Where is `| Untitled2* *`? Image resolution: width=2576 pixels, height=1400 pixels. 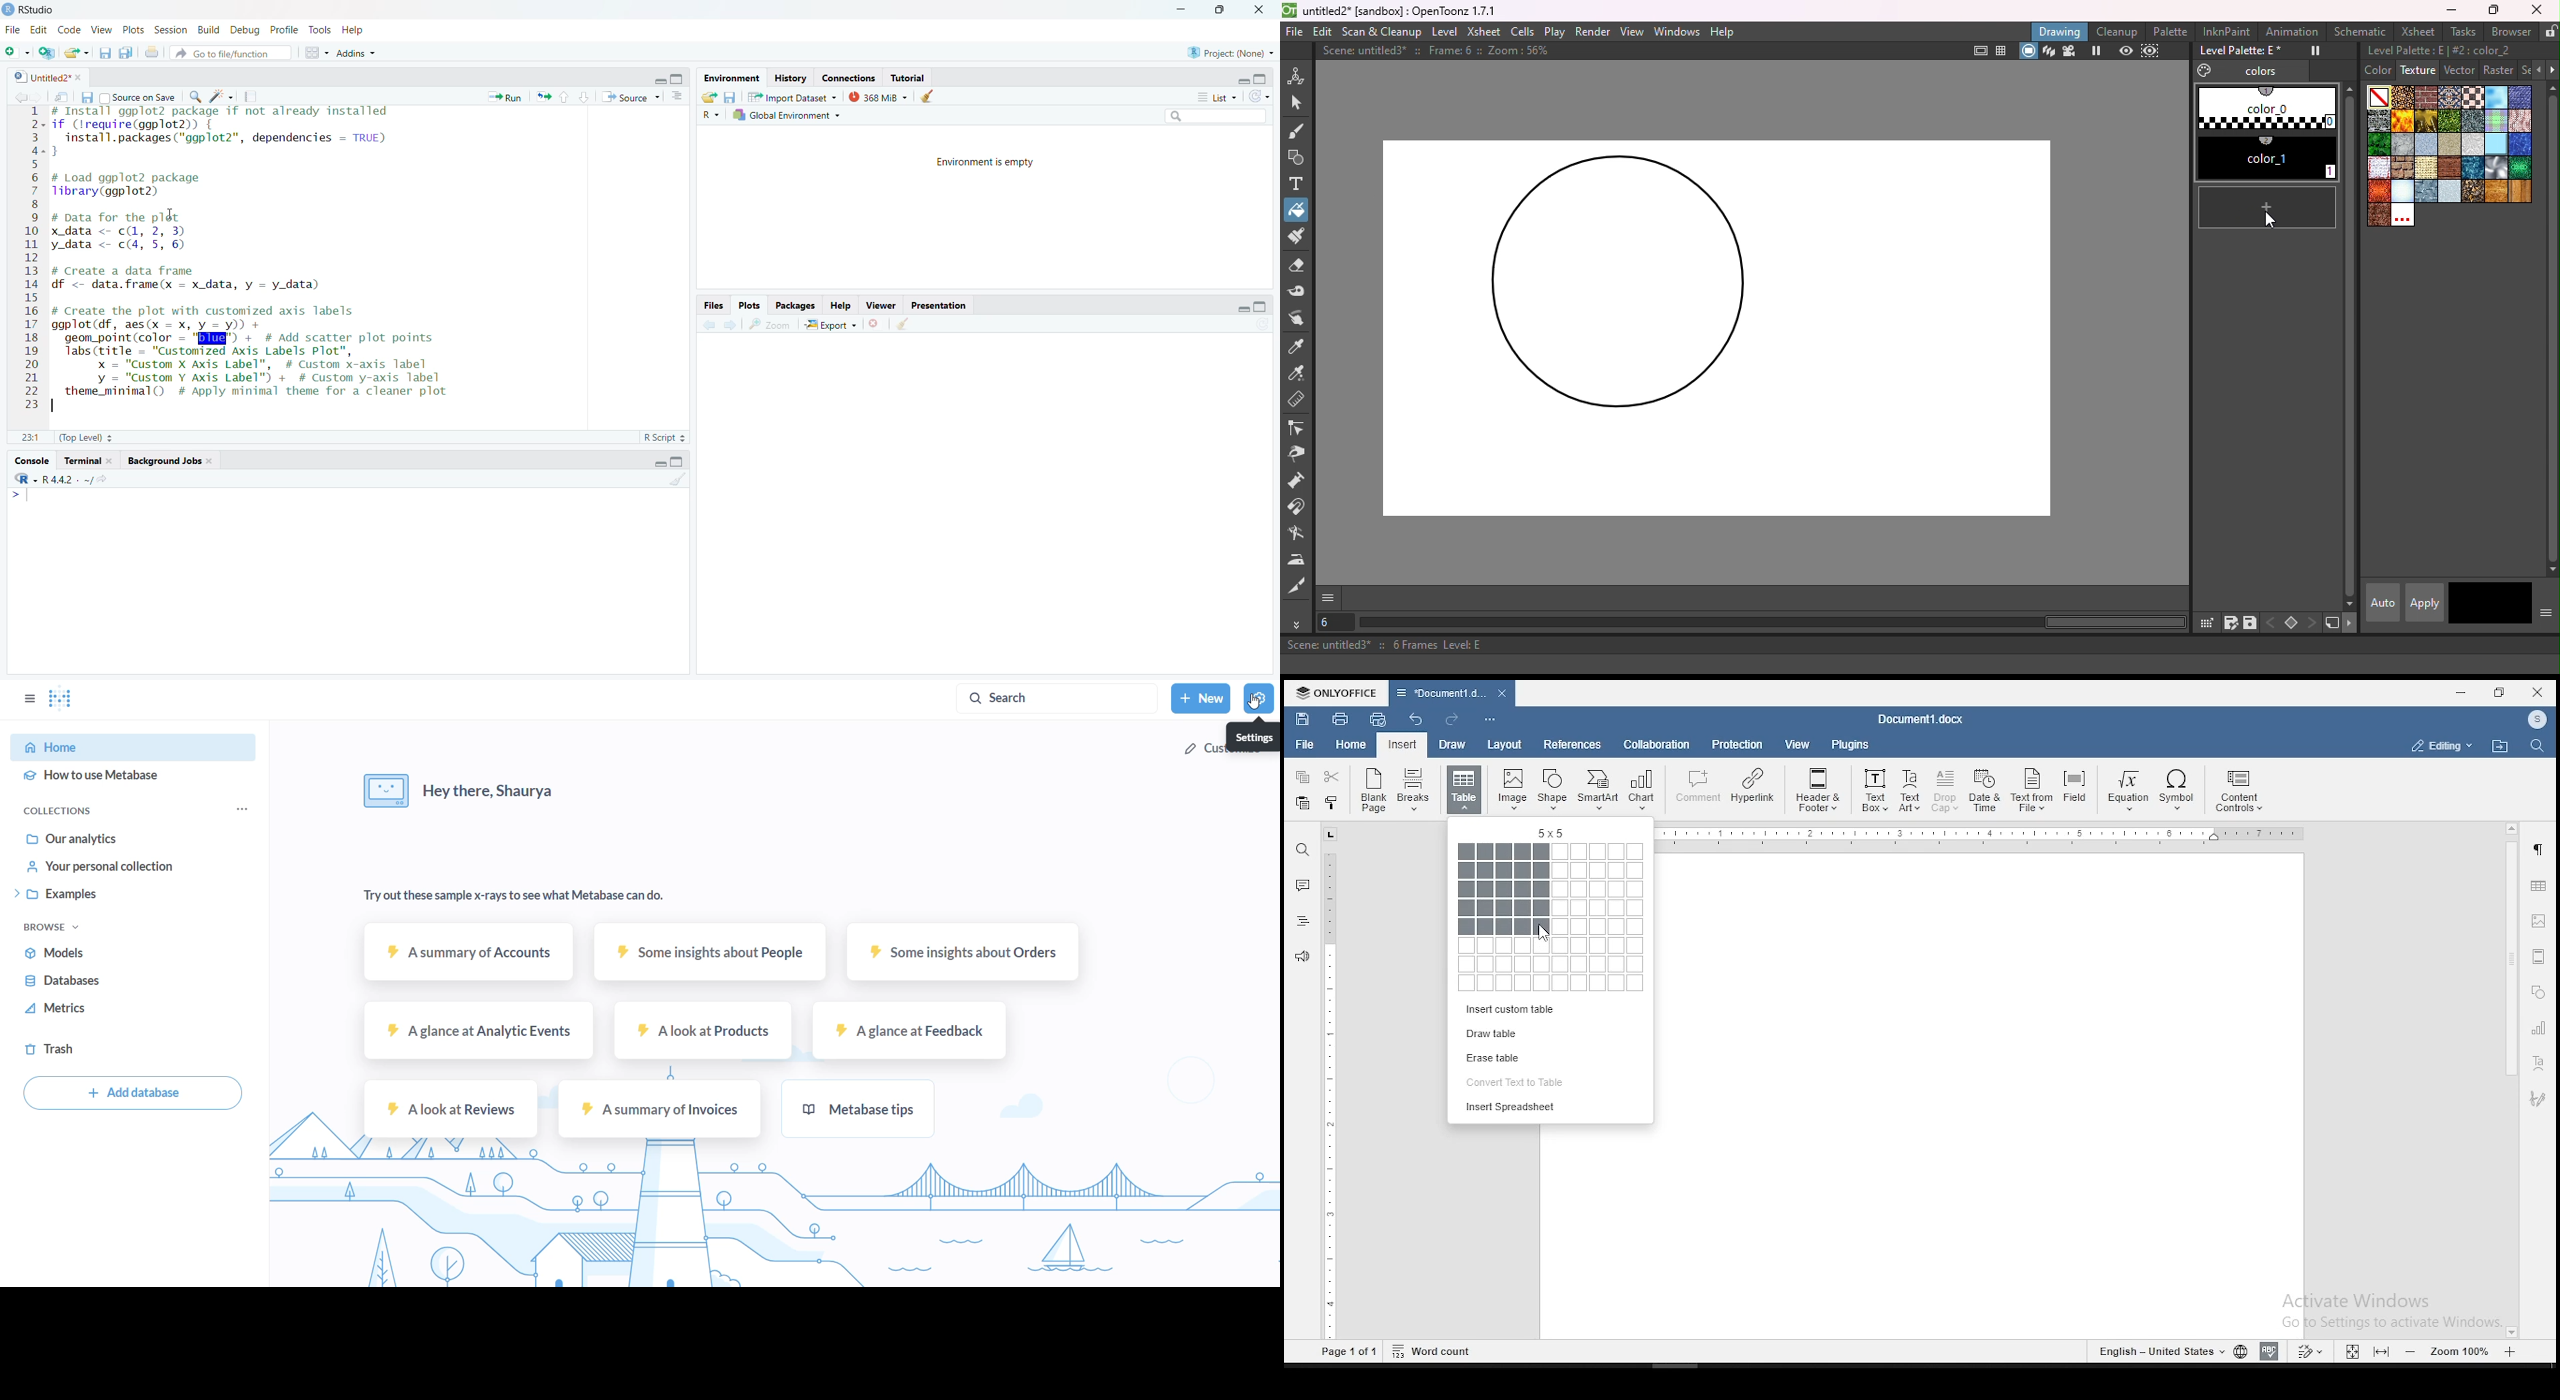
| Untitled2* * is located at coordinates (45, 75).